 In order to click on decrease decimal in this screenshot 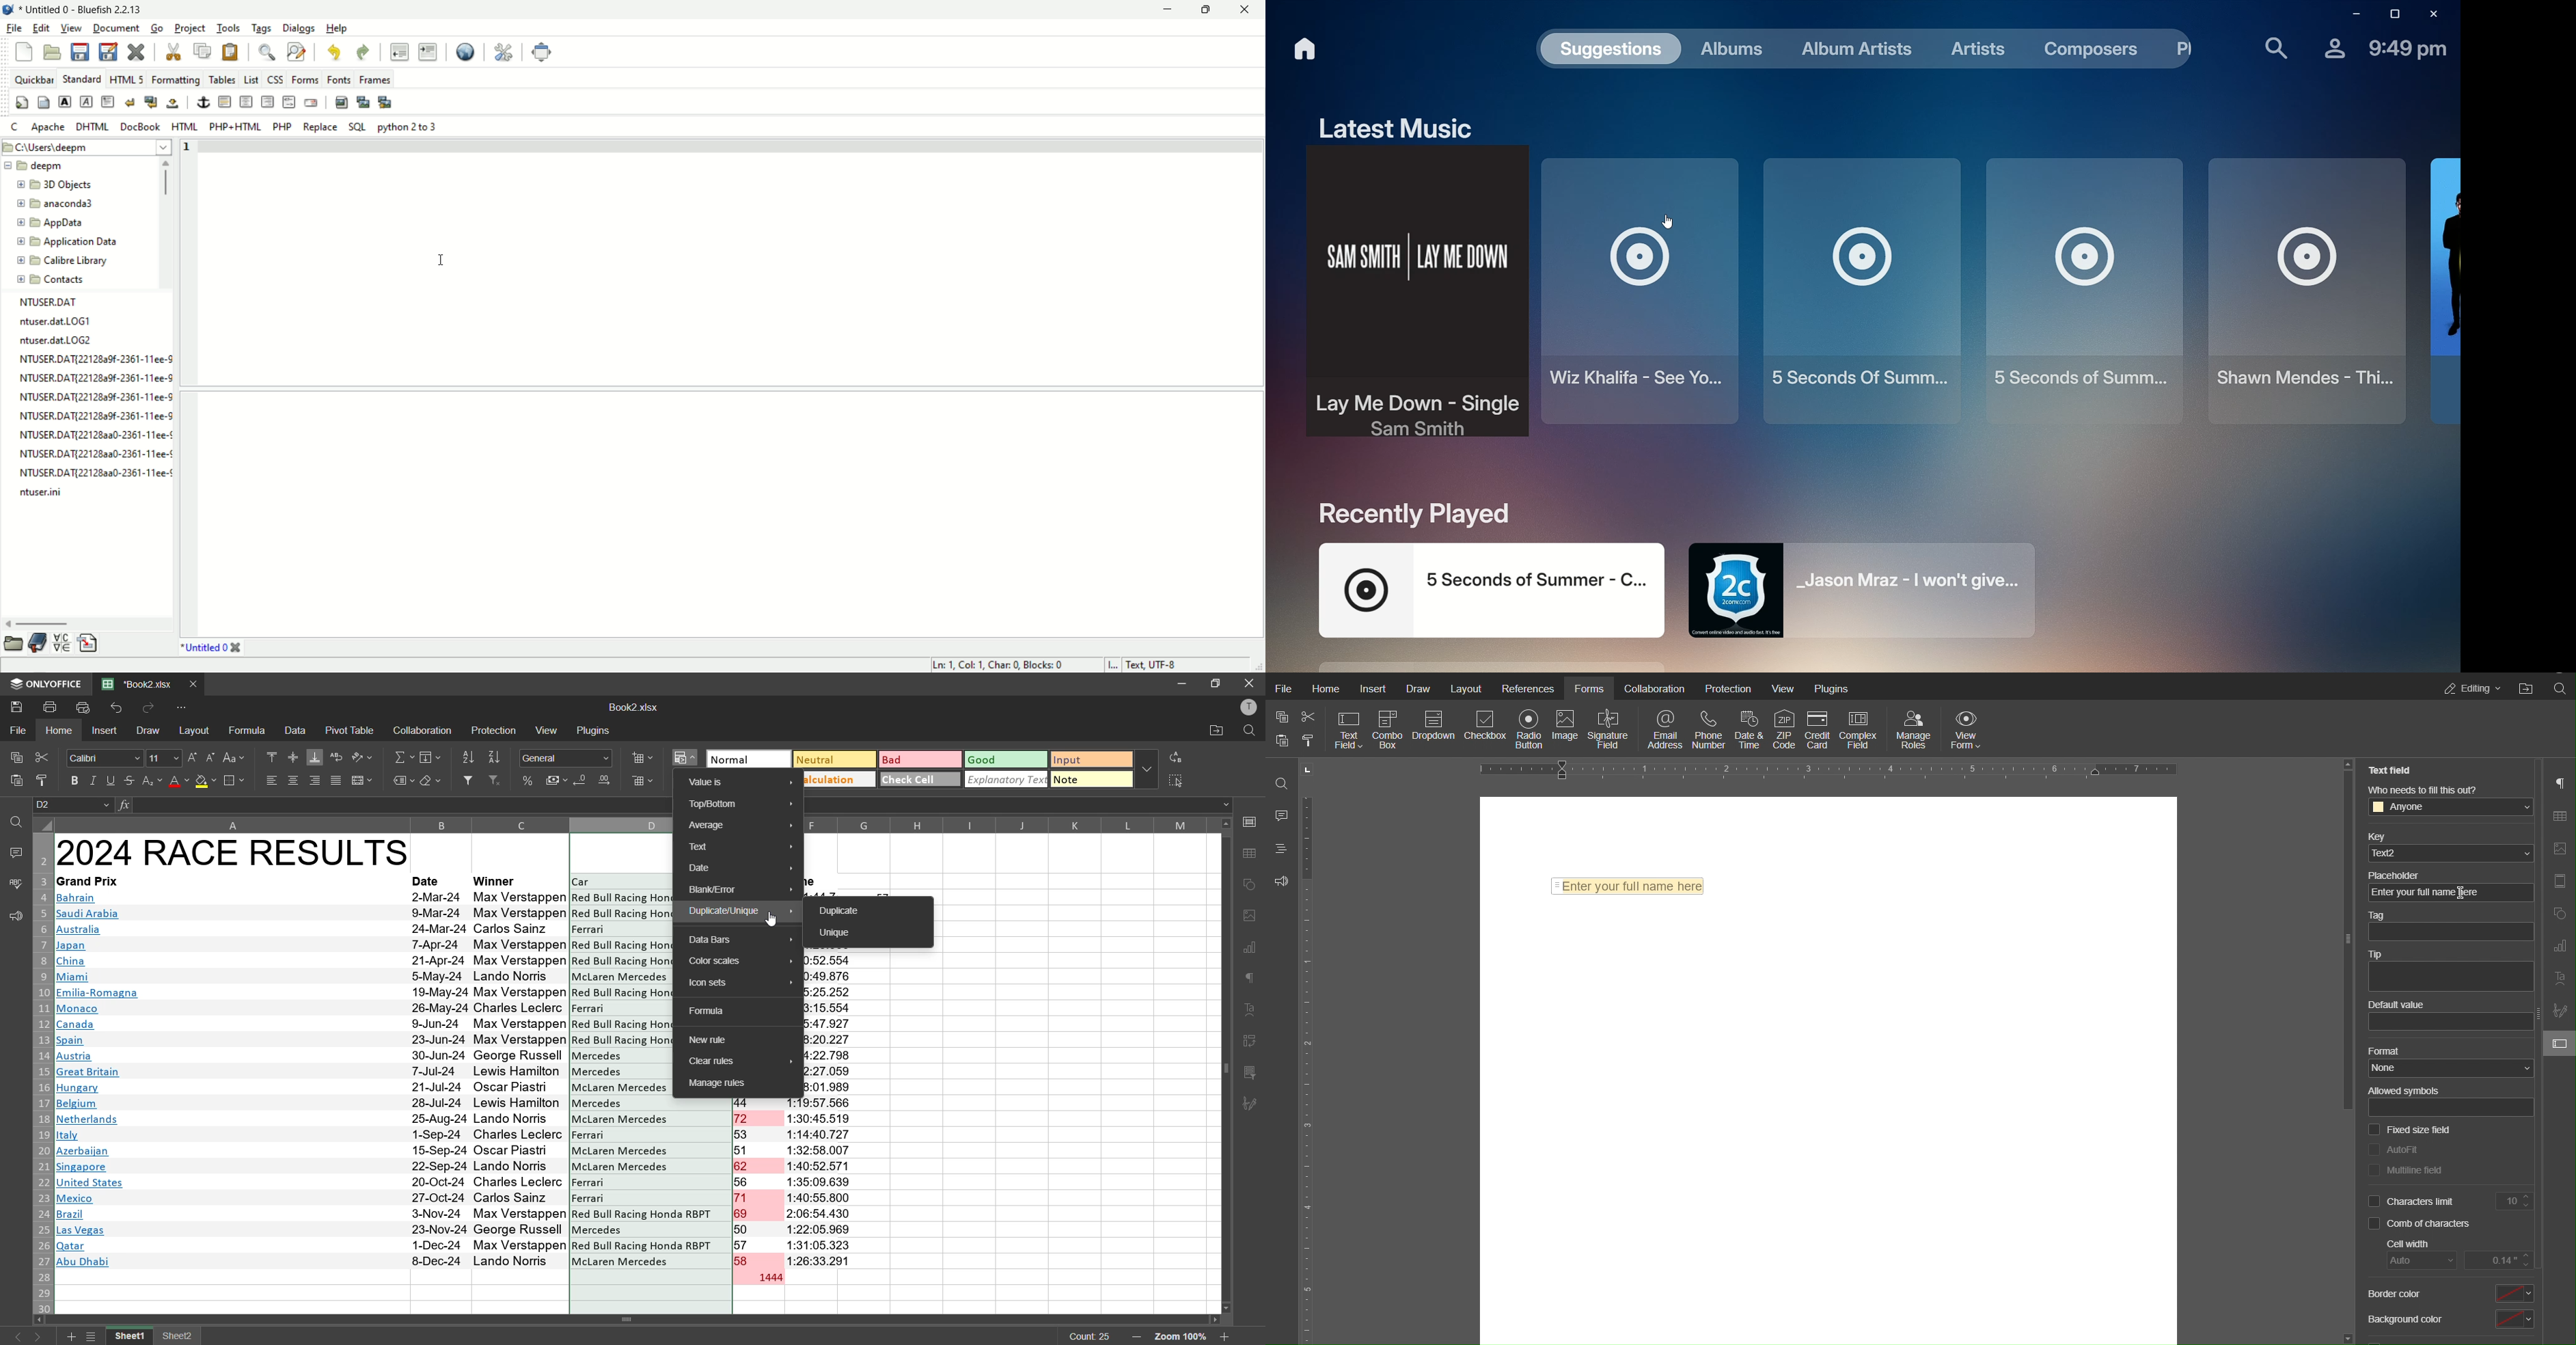, I will do `click(583, 782)`.